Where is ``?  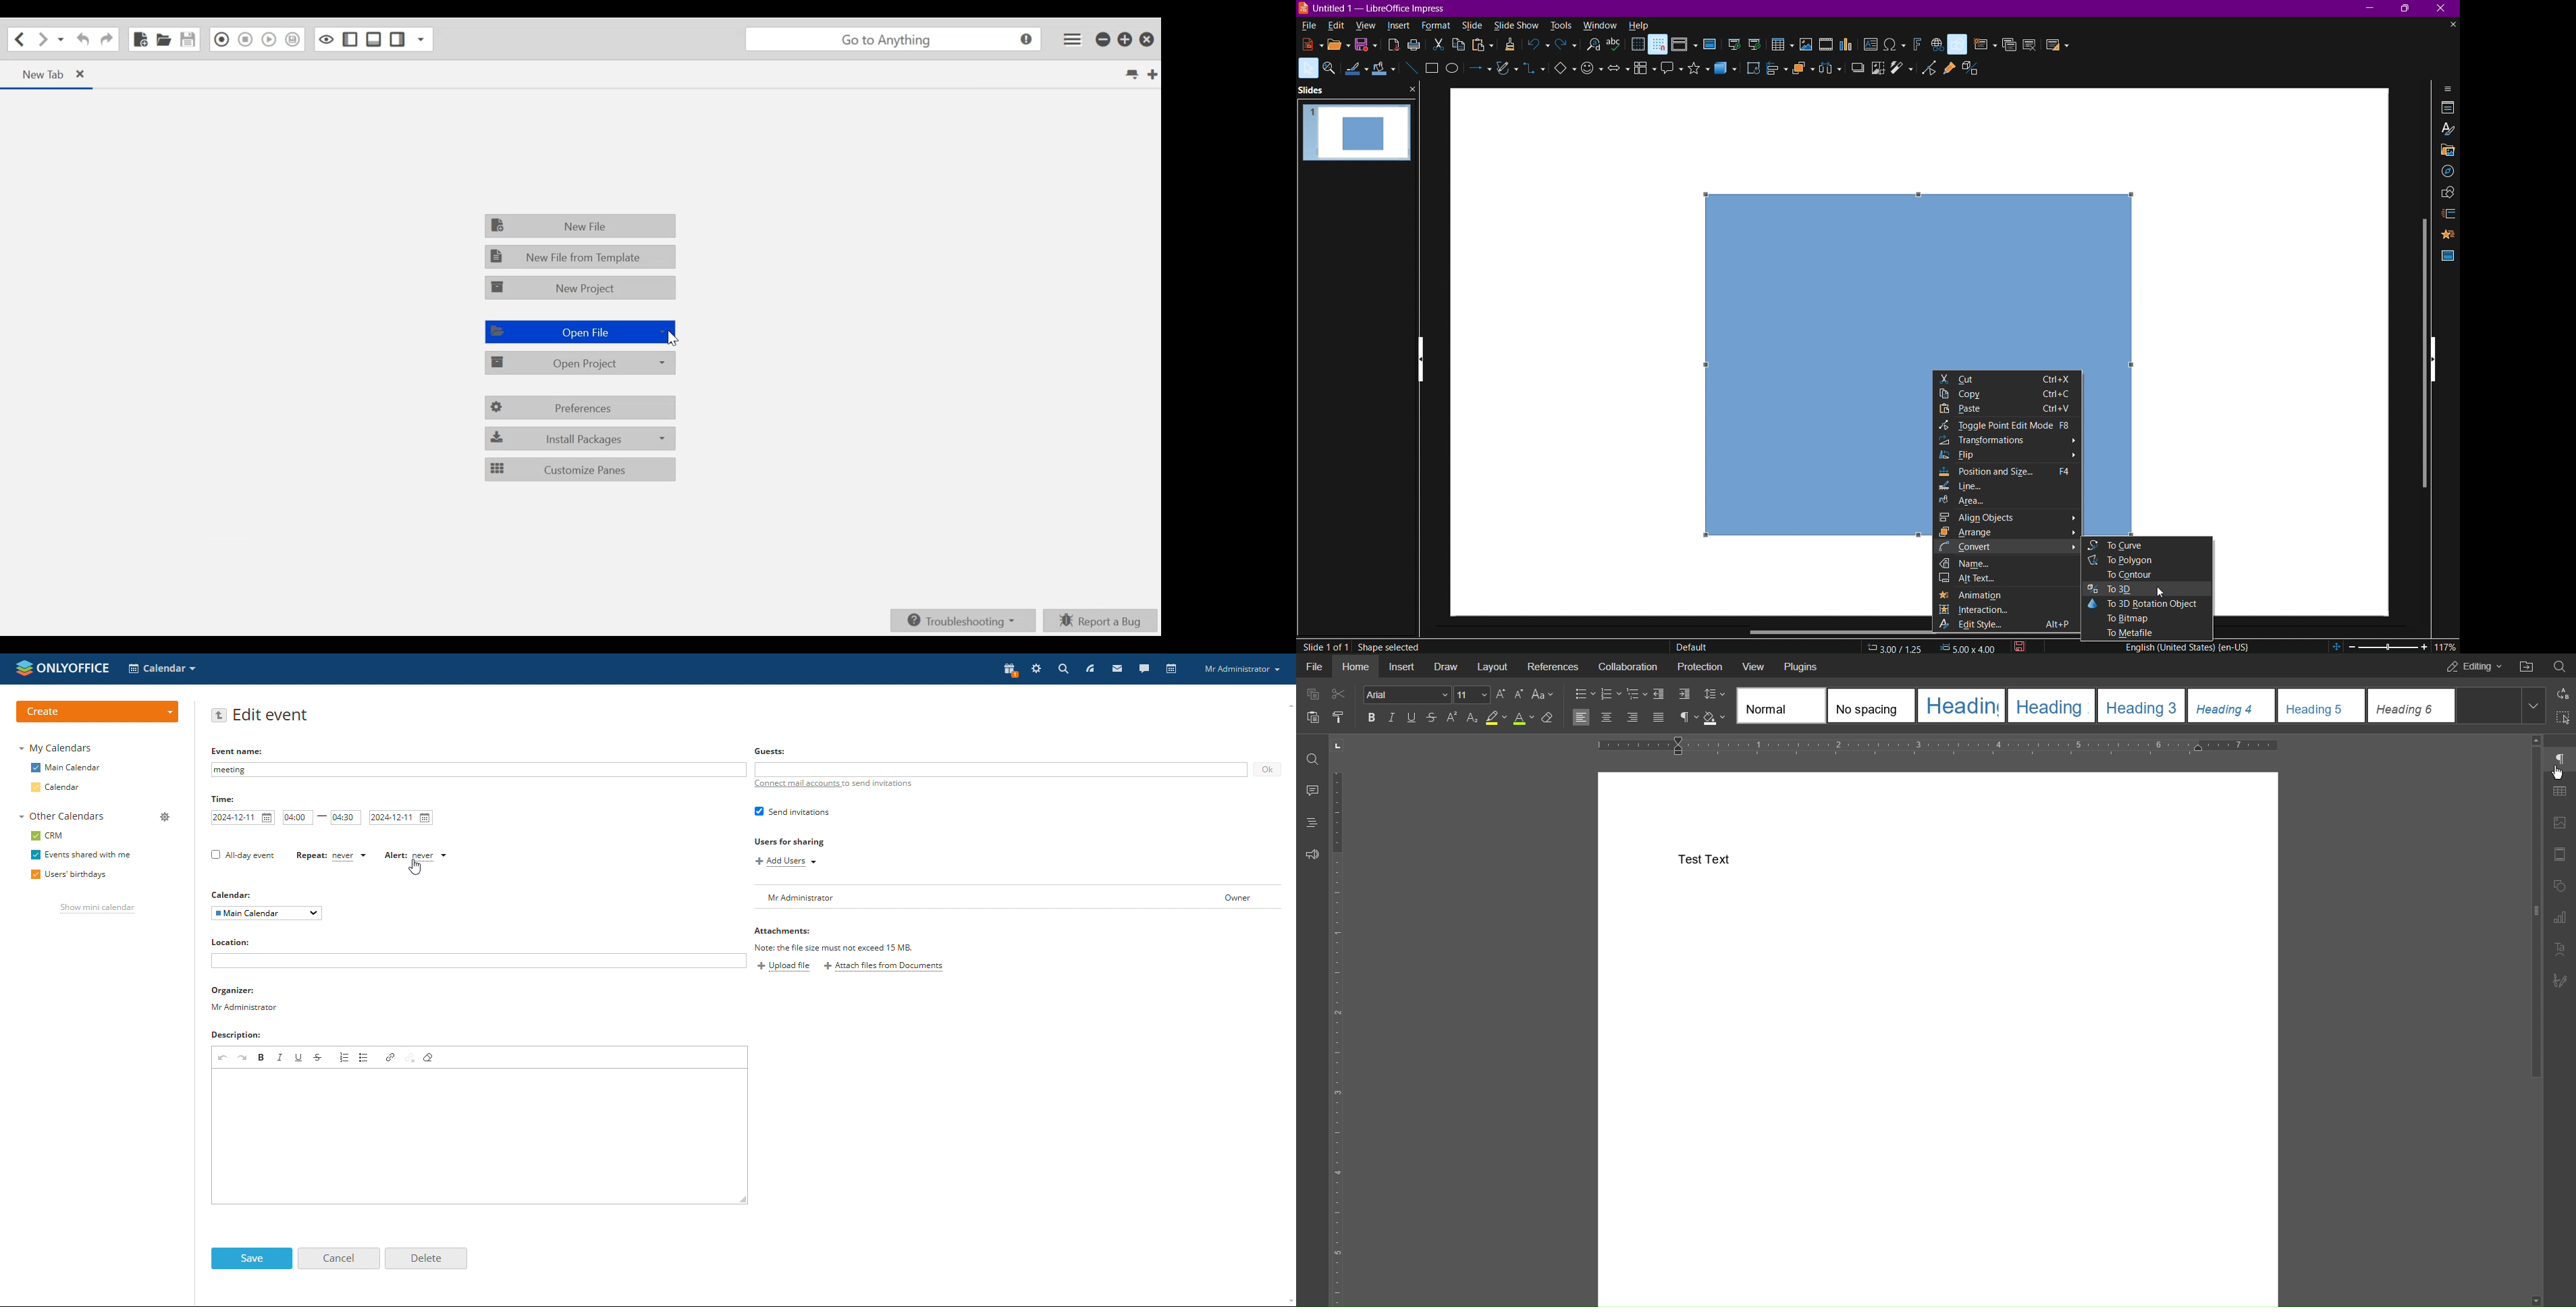  is located at coordinates (2559, 778).